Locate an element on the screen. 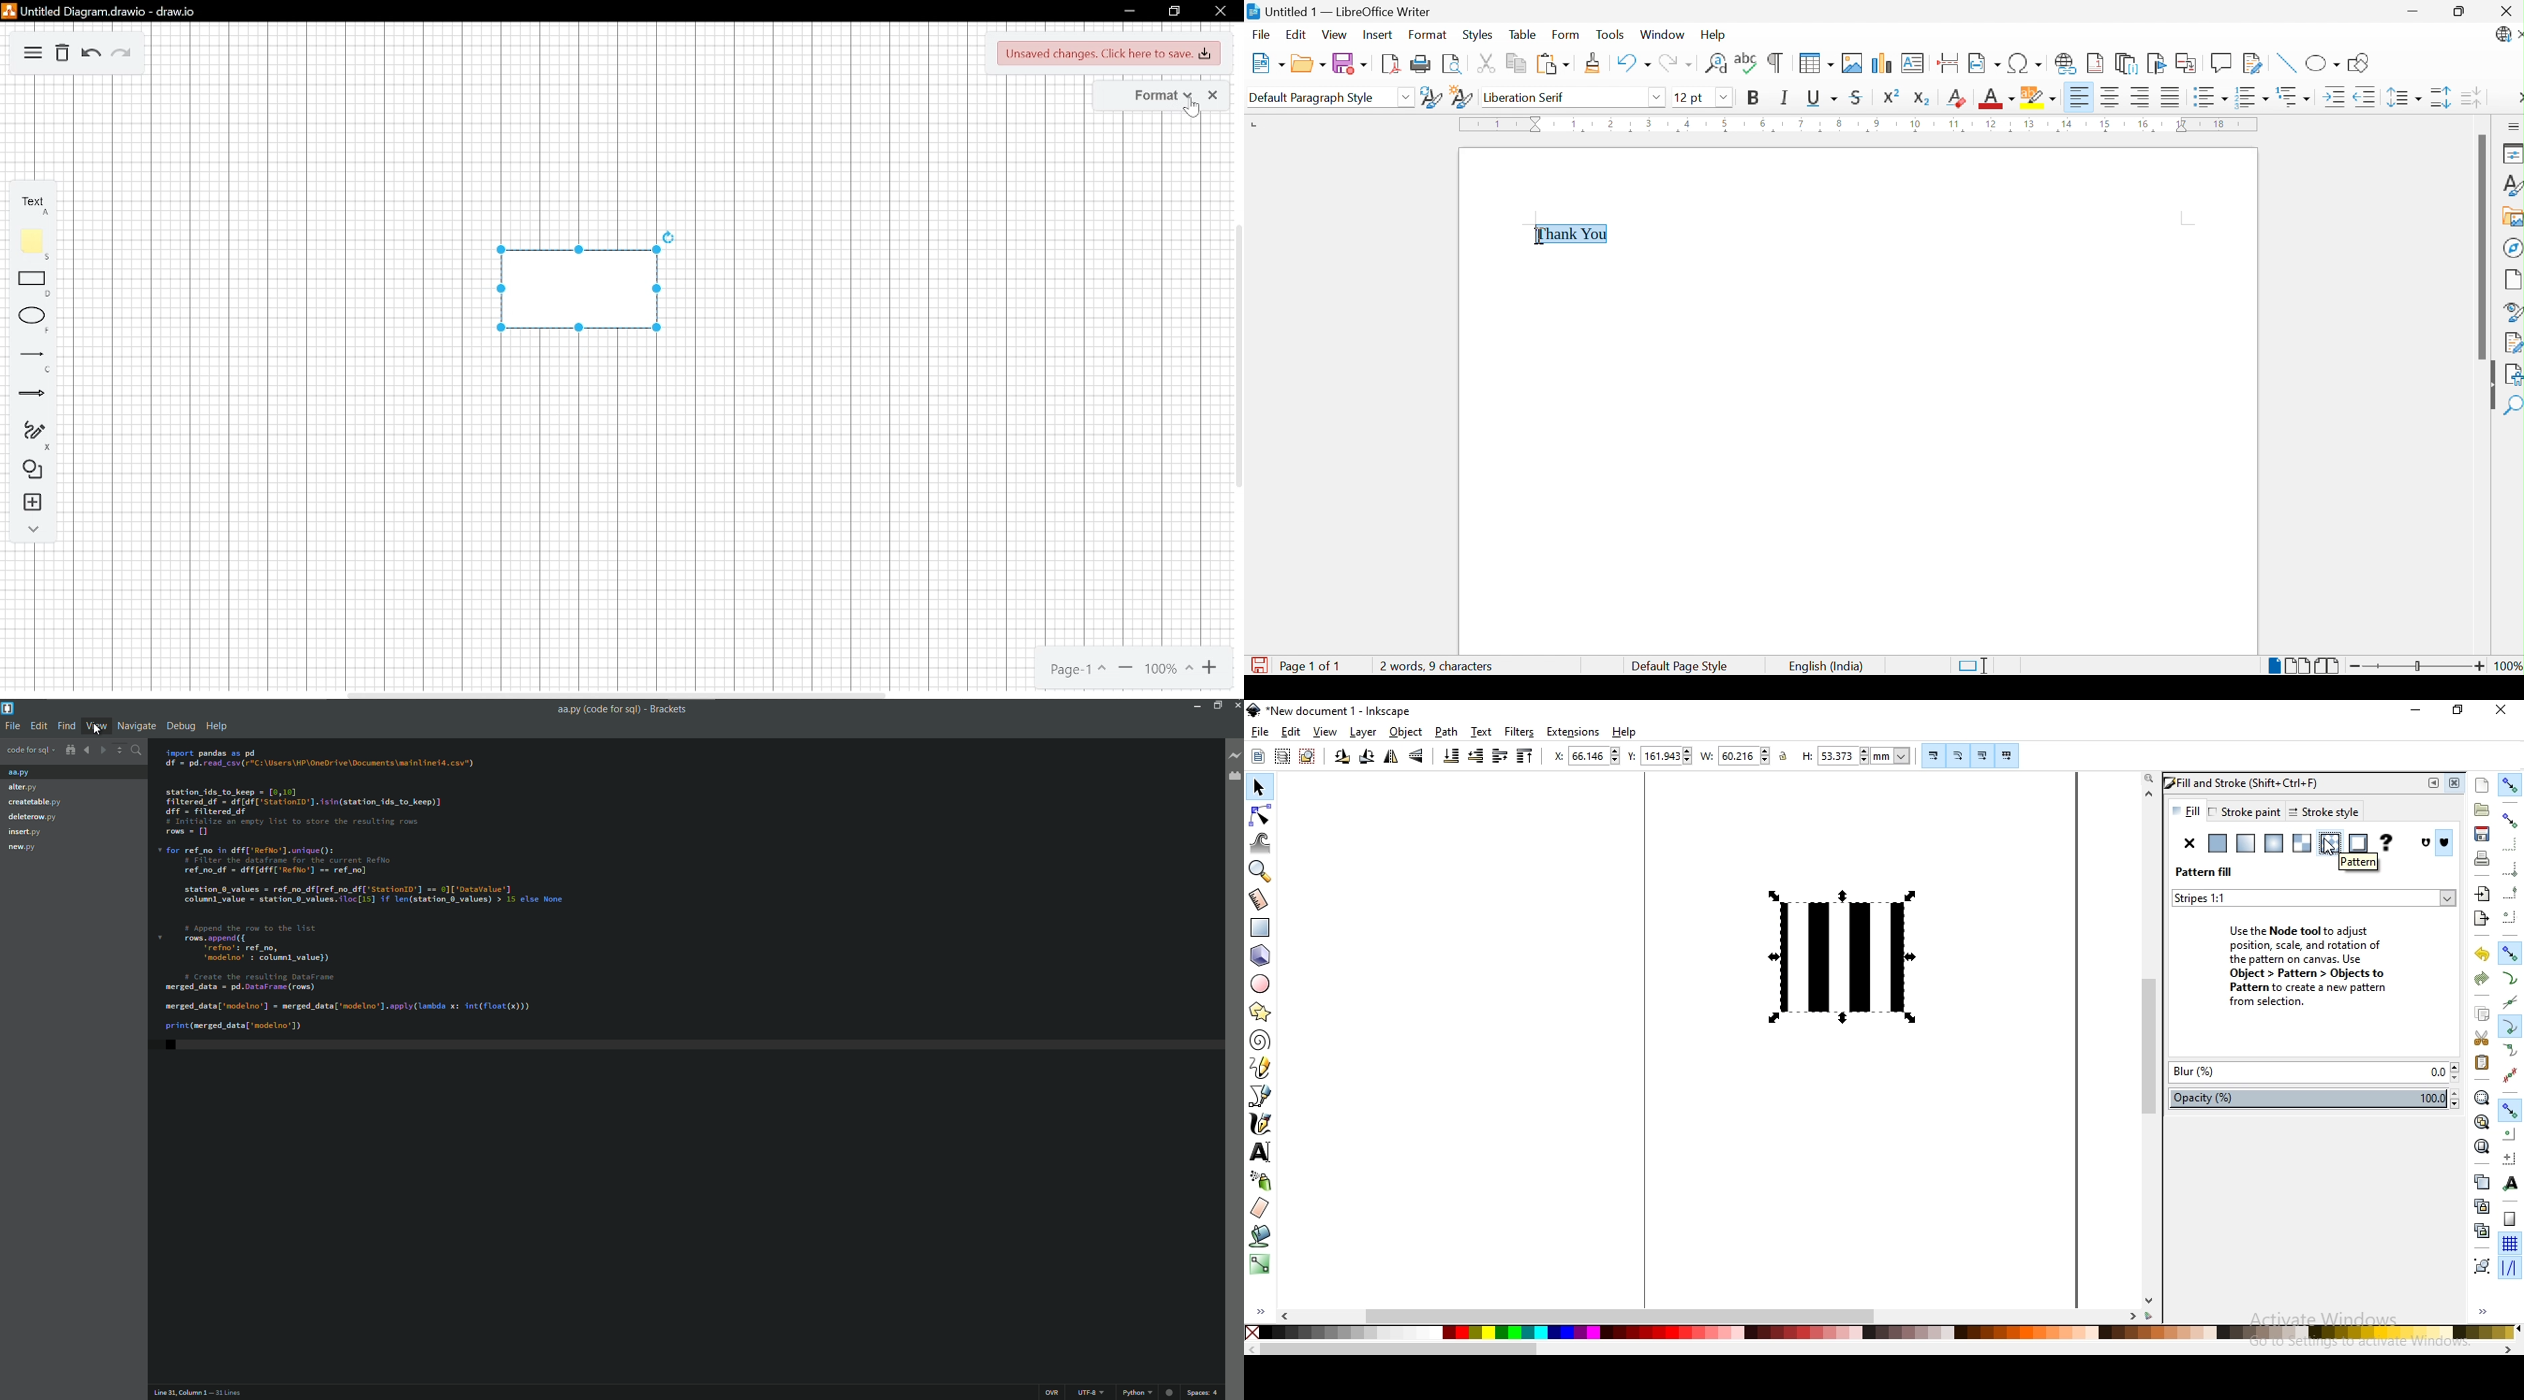  move patterns along with objects is located at coordinates (2007, 756).